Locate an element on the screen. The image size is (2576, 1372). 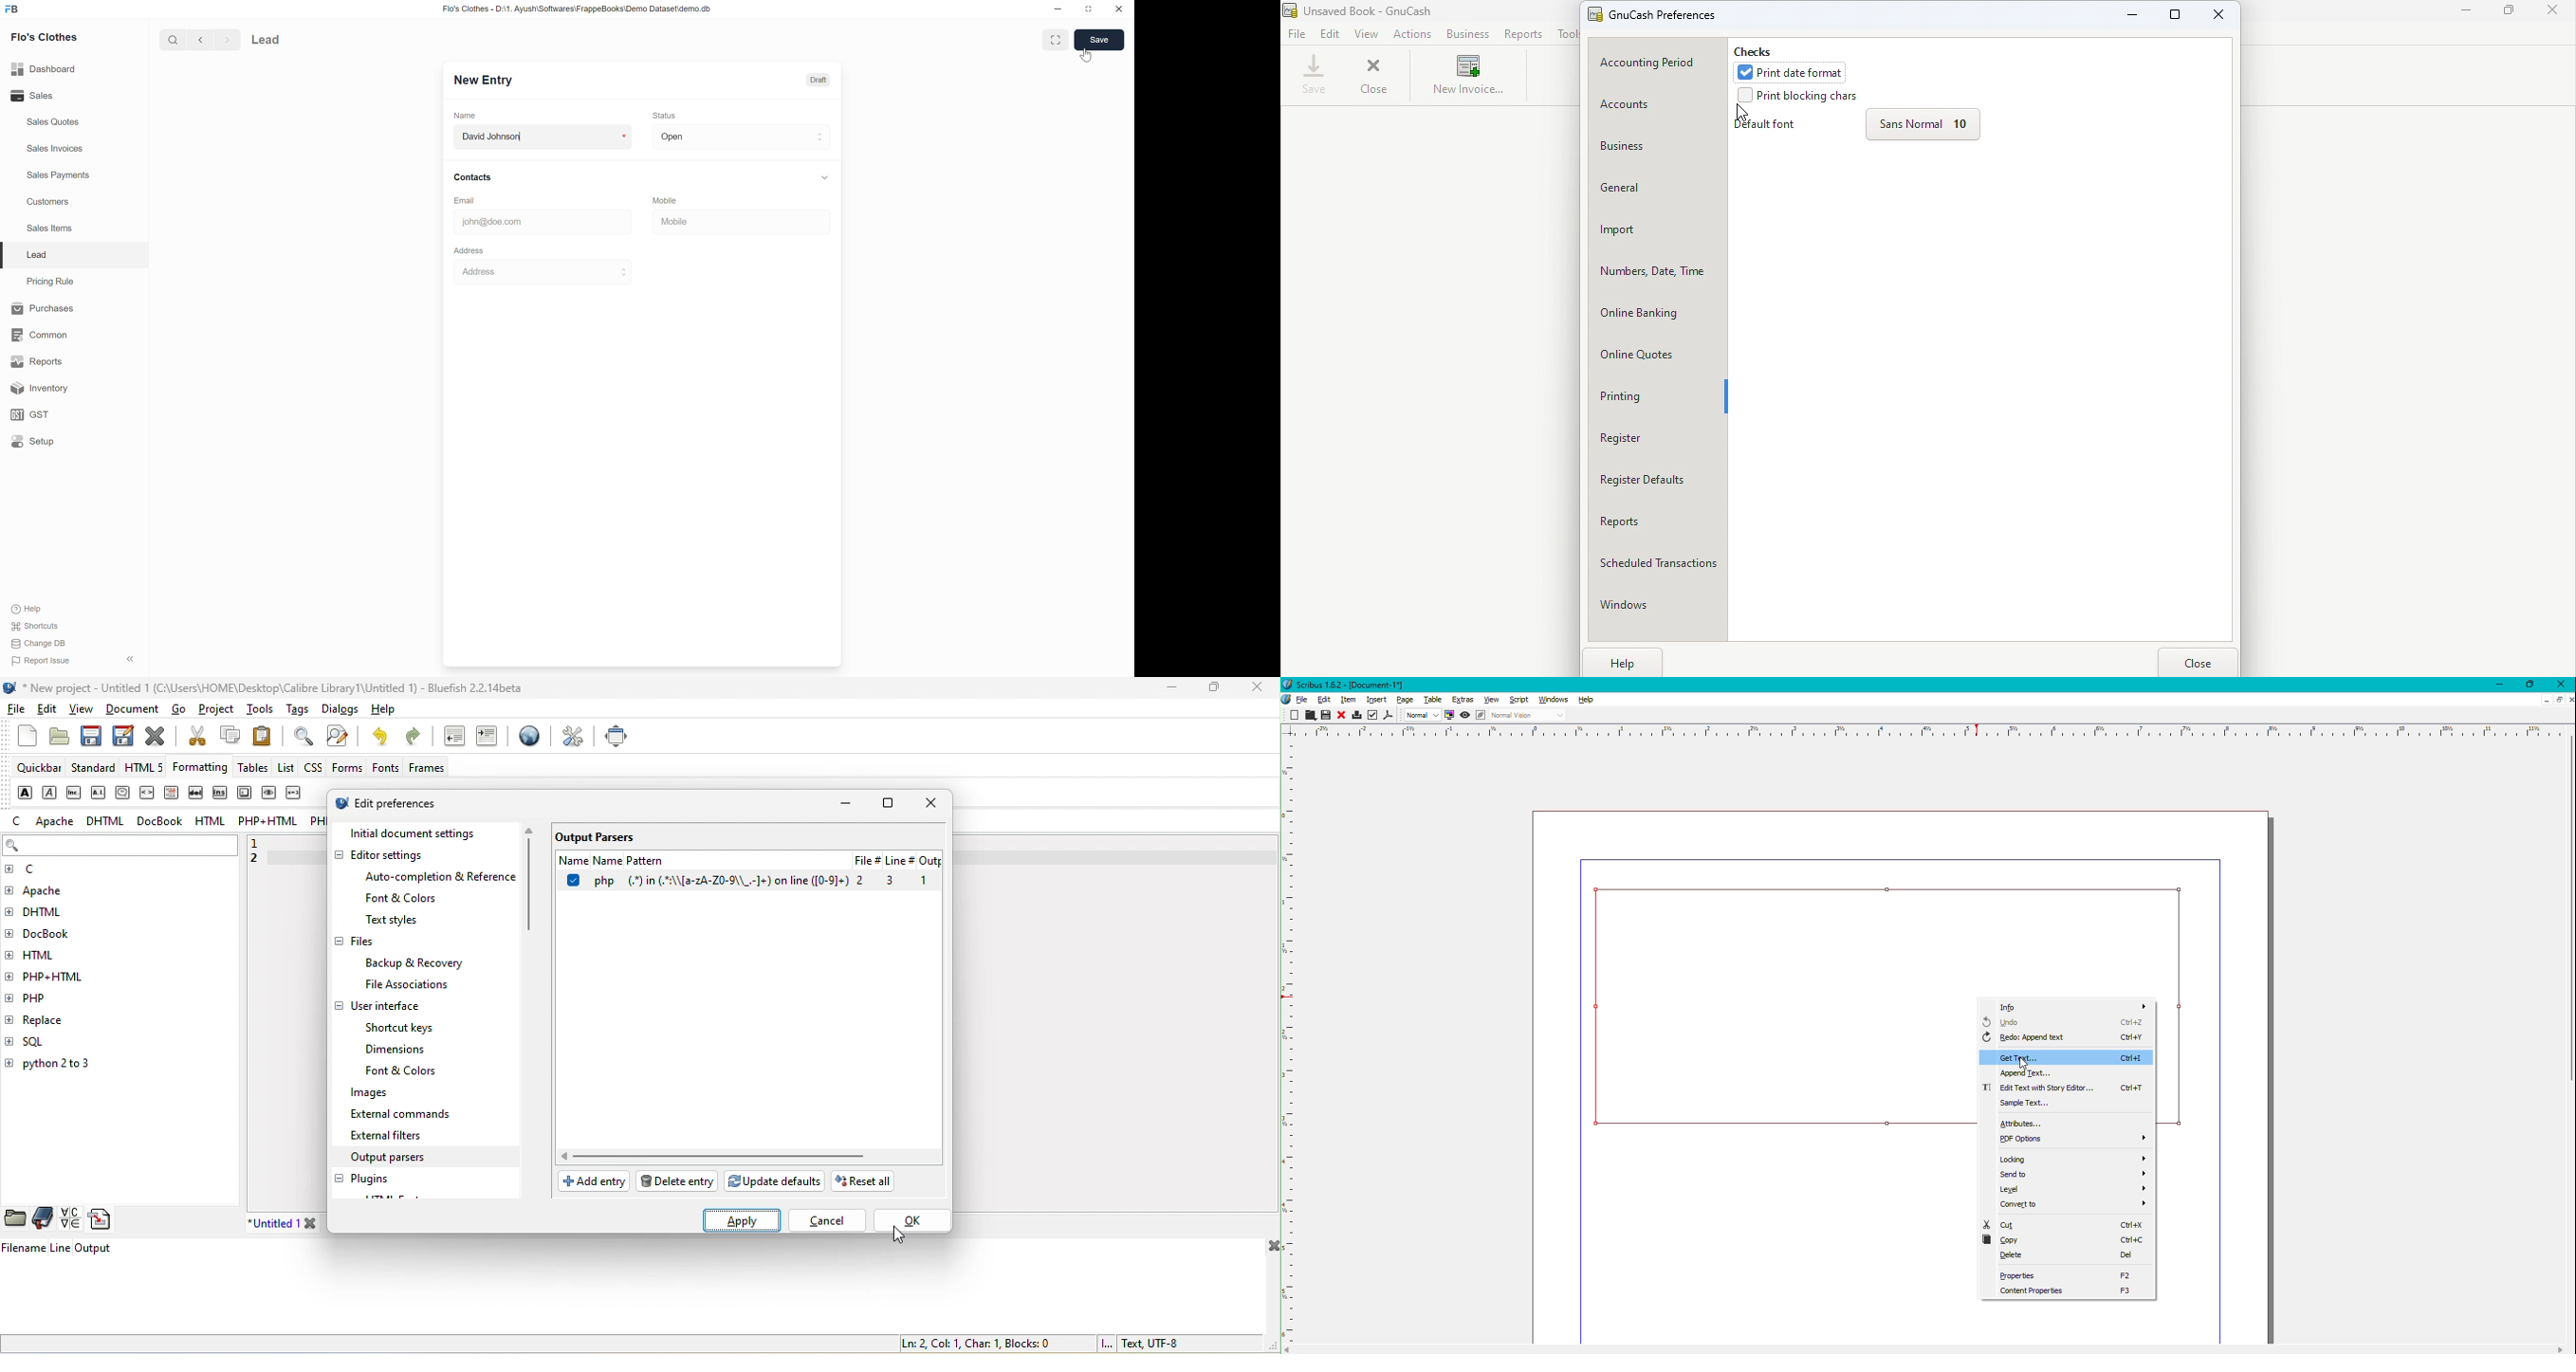
Email is located at coordinates (470, 201).